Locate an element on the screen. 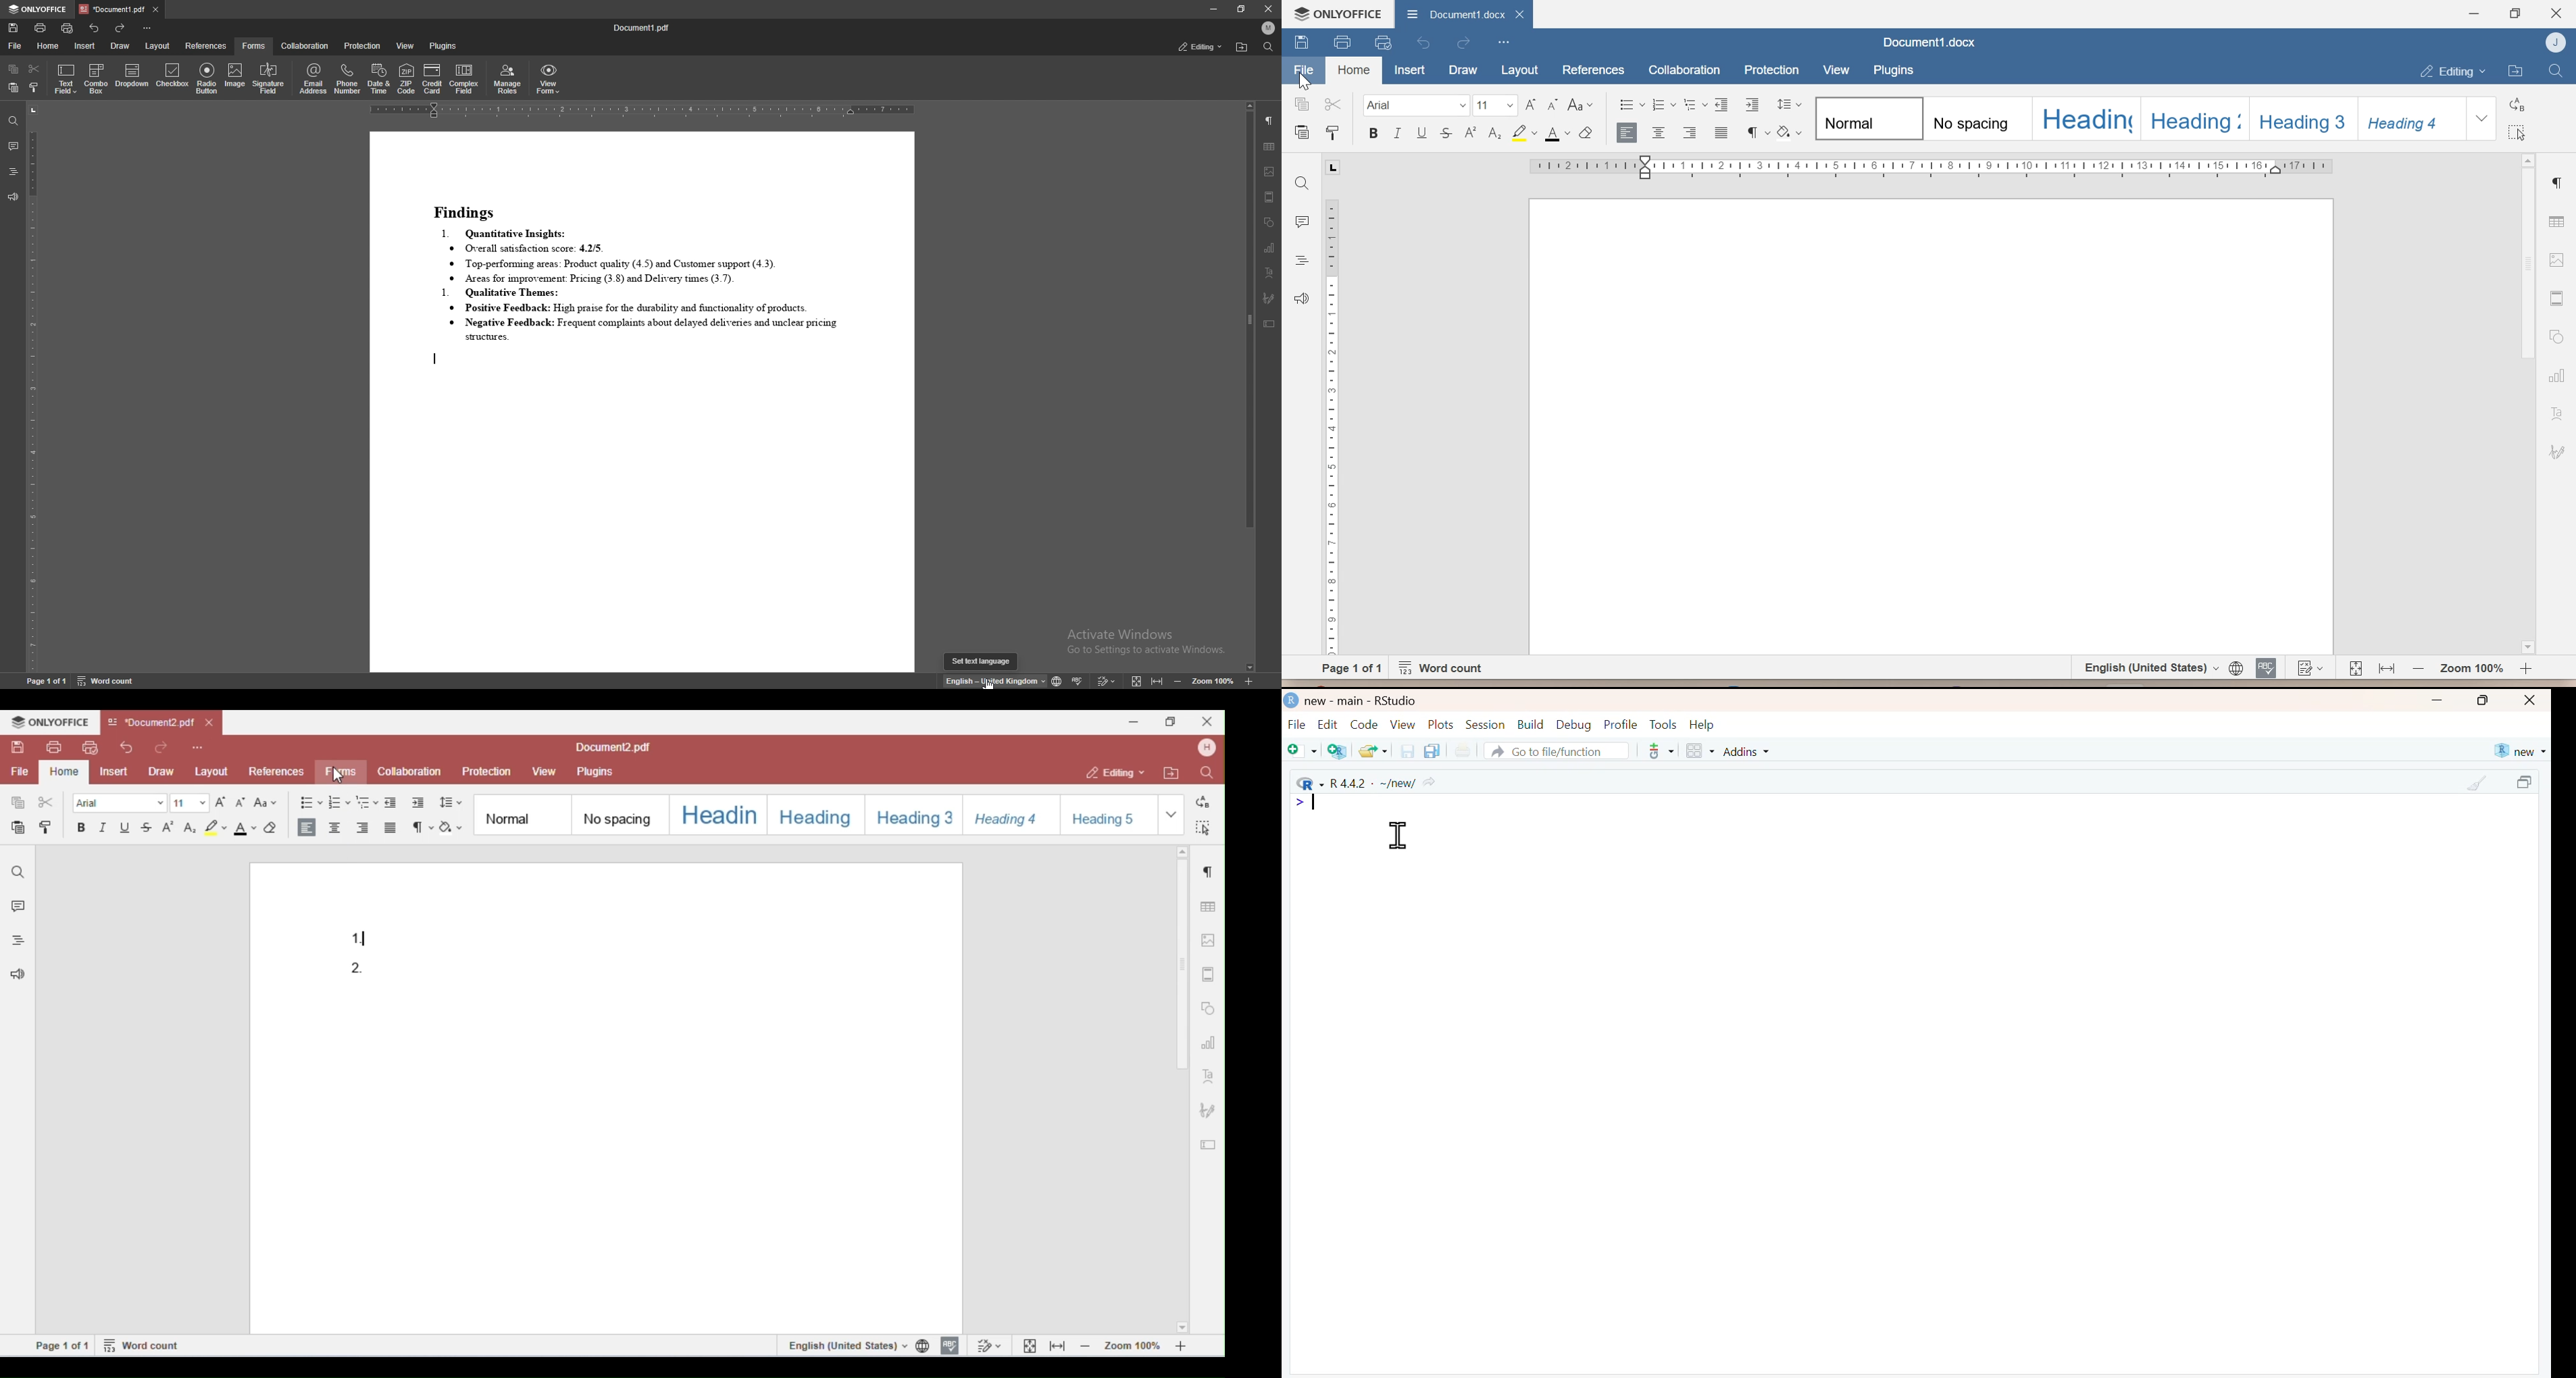 The image size is (2576, 1400). Build is located at coordinates (1530, 725).